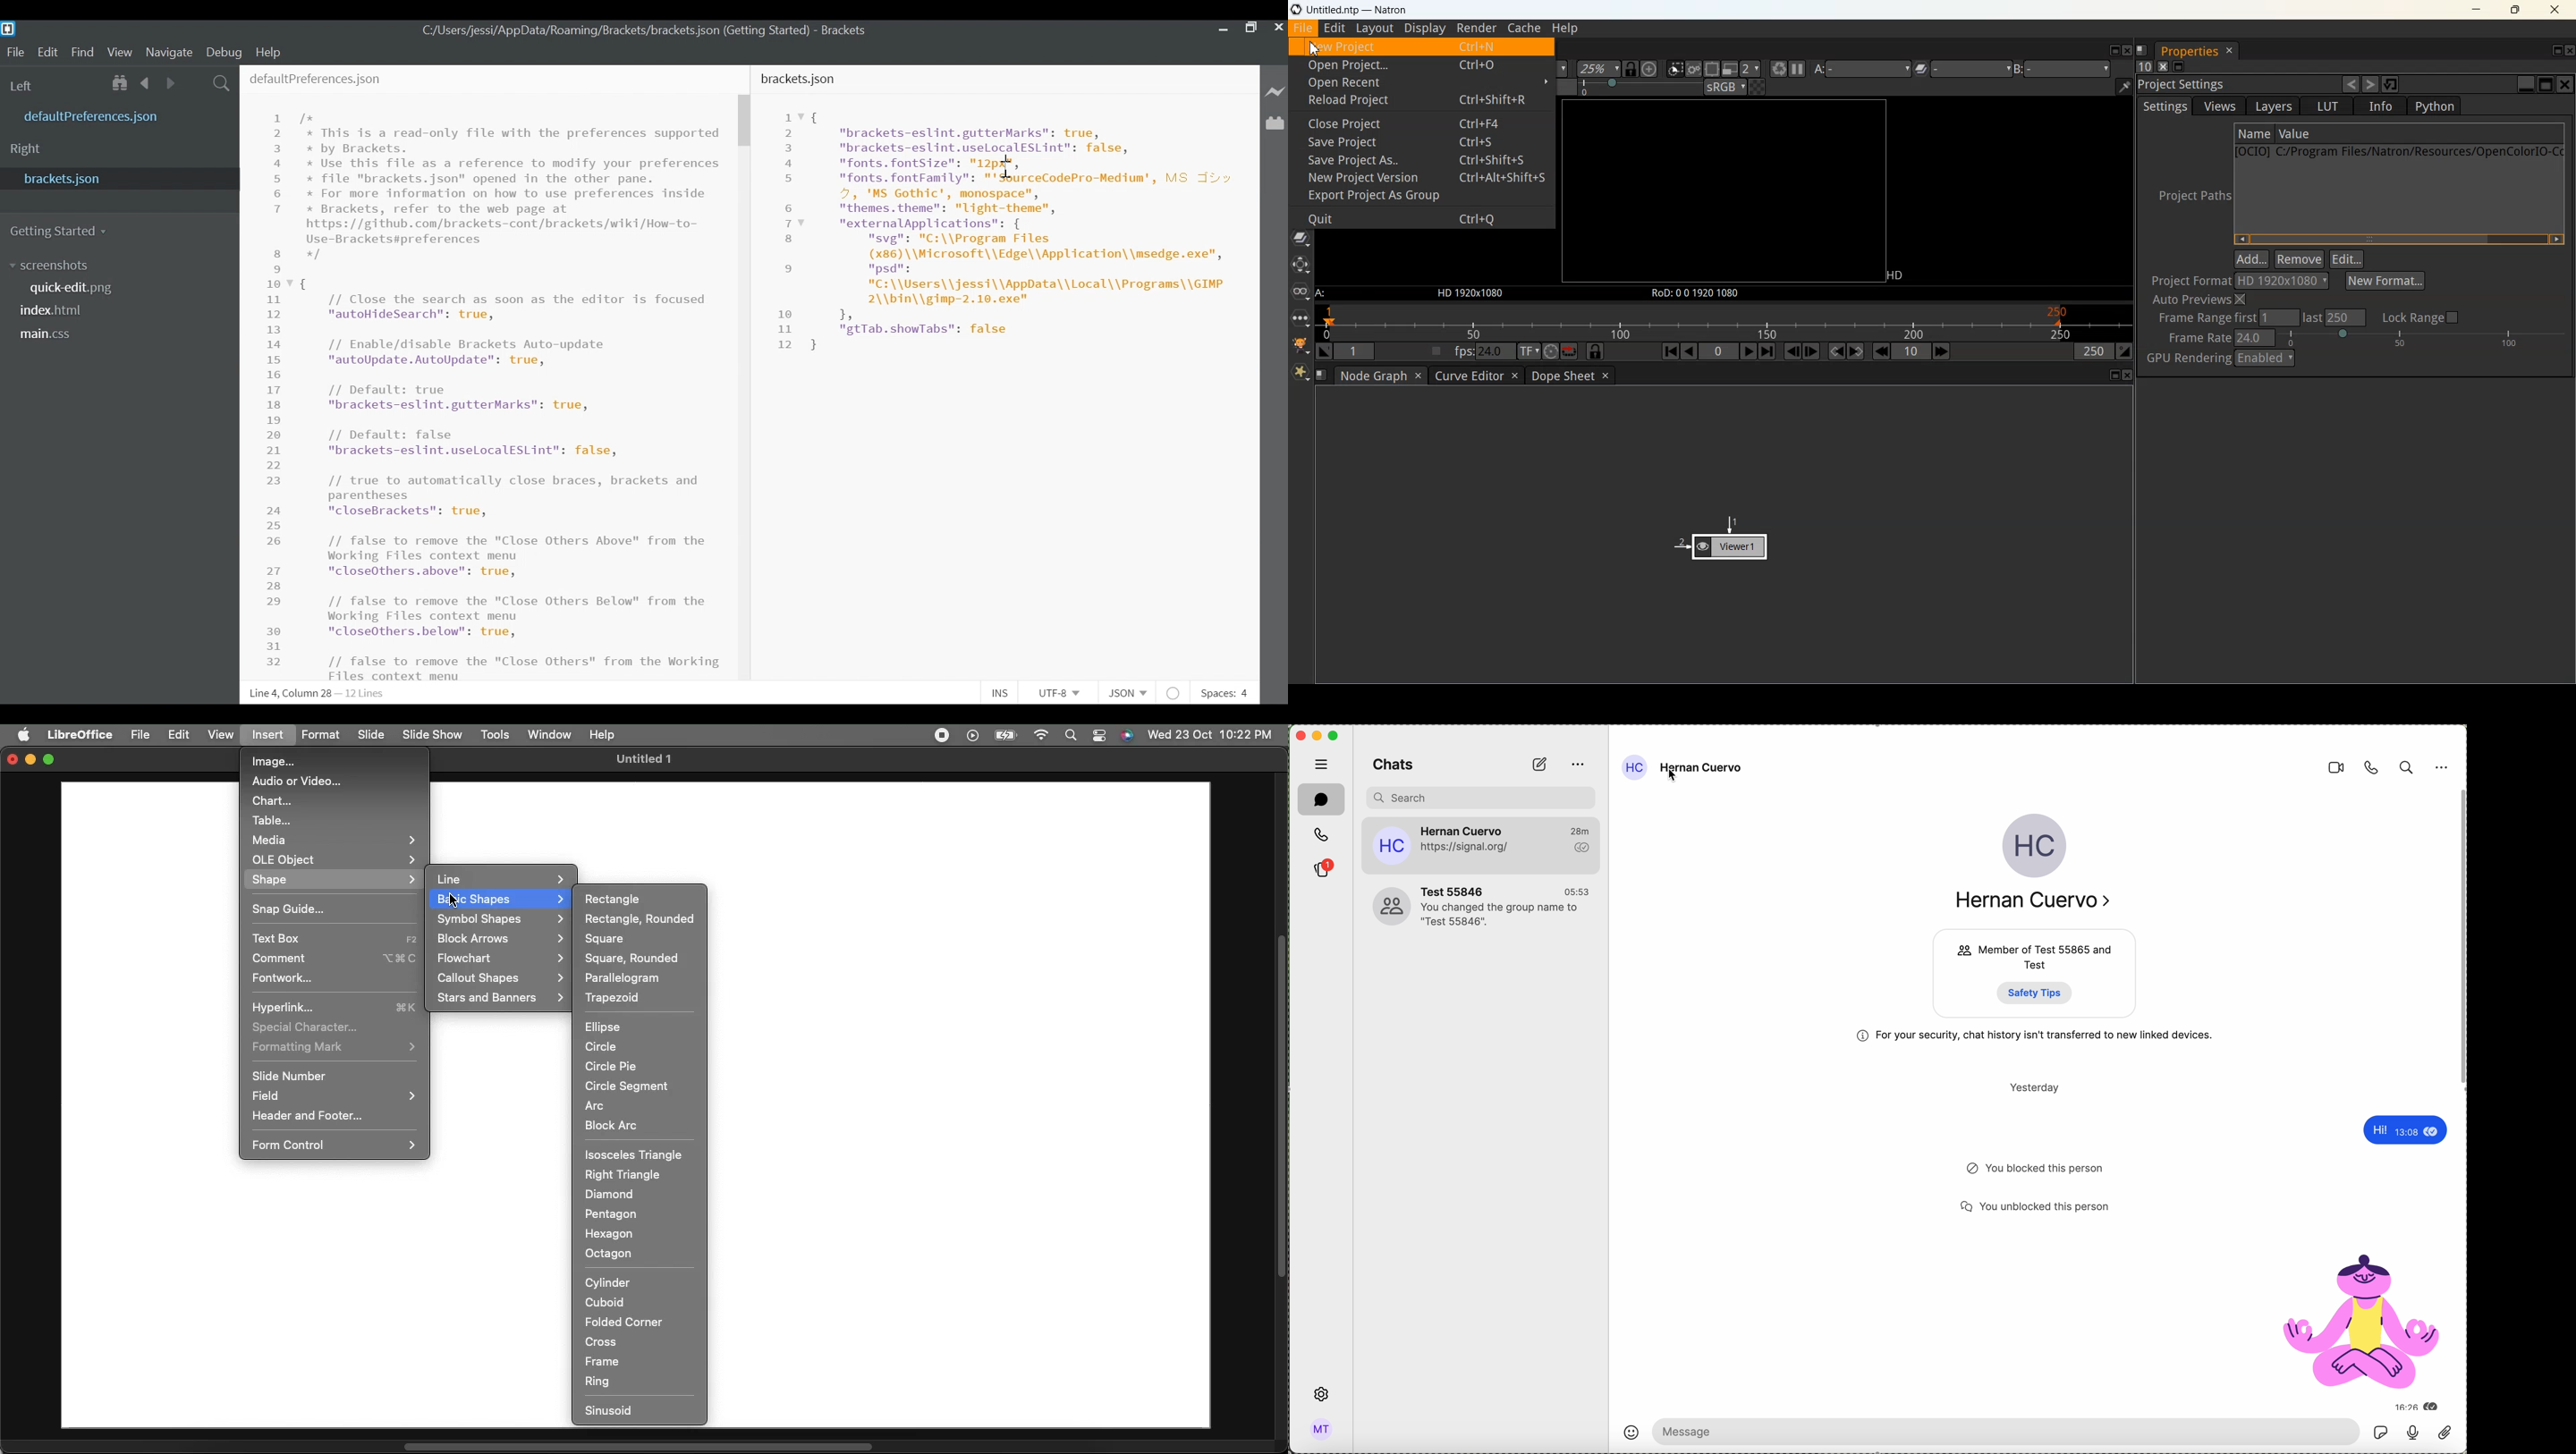 The width and height of the screenshot is (2576, 1456). What do you see at coordinates (337, 858) in the screenshot?
I see `OLE object` at bounding box center [337, 858].